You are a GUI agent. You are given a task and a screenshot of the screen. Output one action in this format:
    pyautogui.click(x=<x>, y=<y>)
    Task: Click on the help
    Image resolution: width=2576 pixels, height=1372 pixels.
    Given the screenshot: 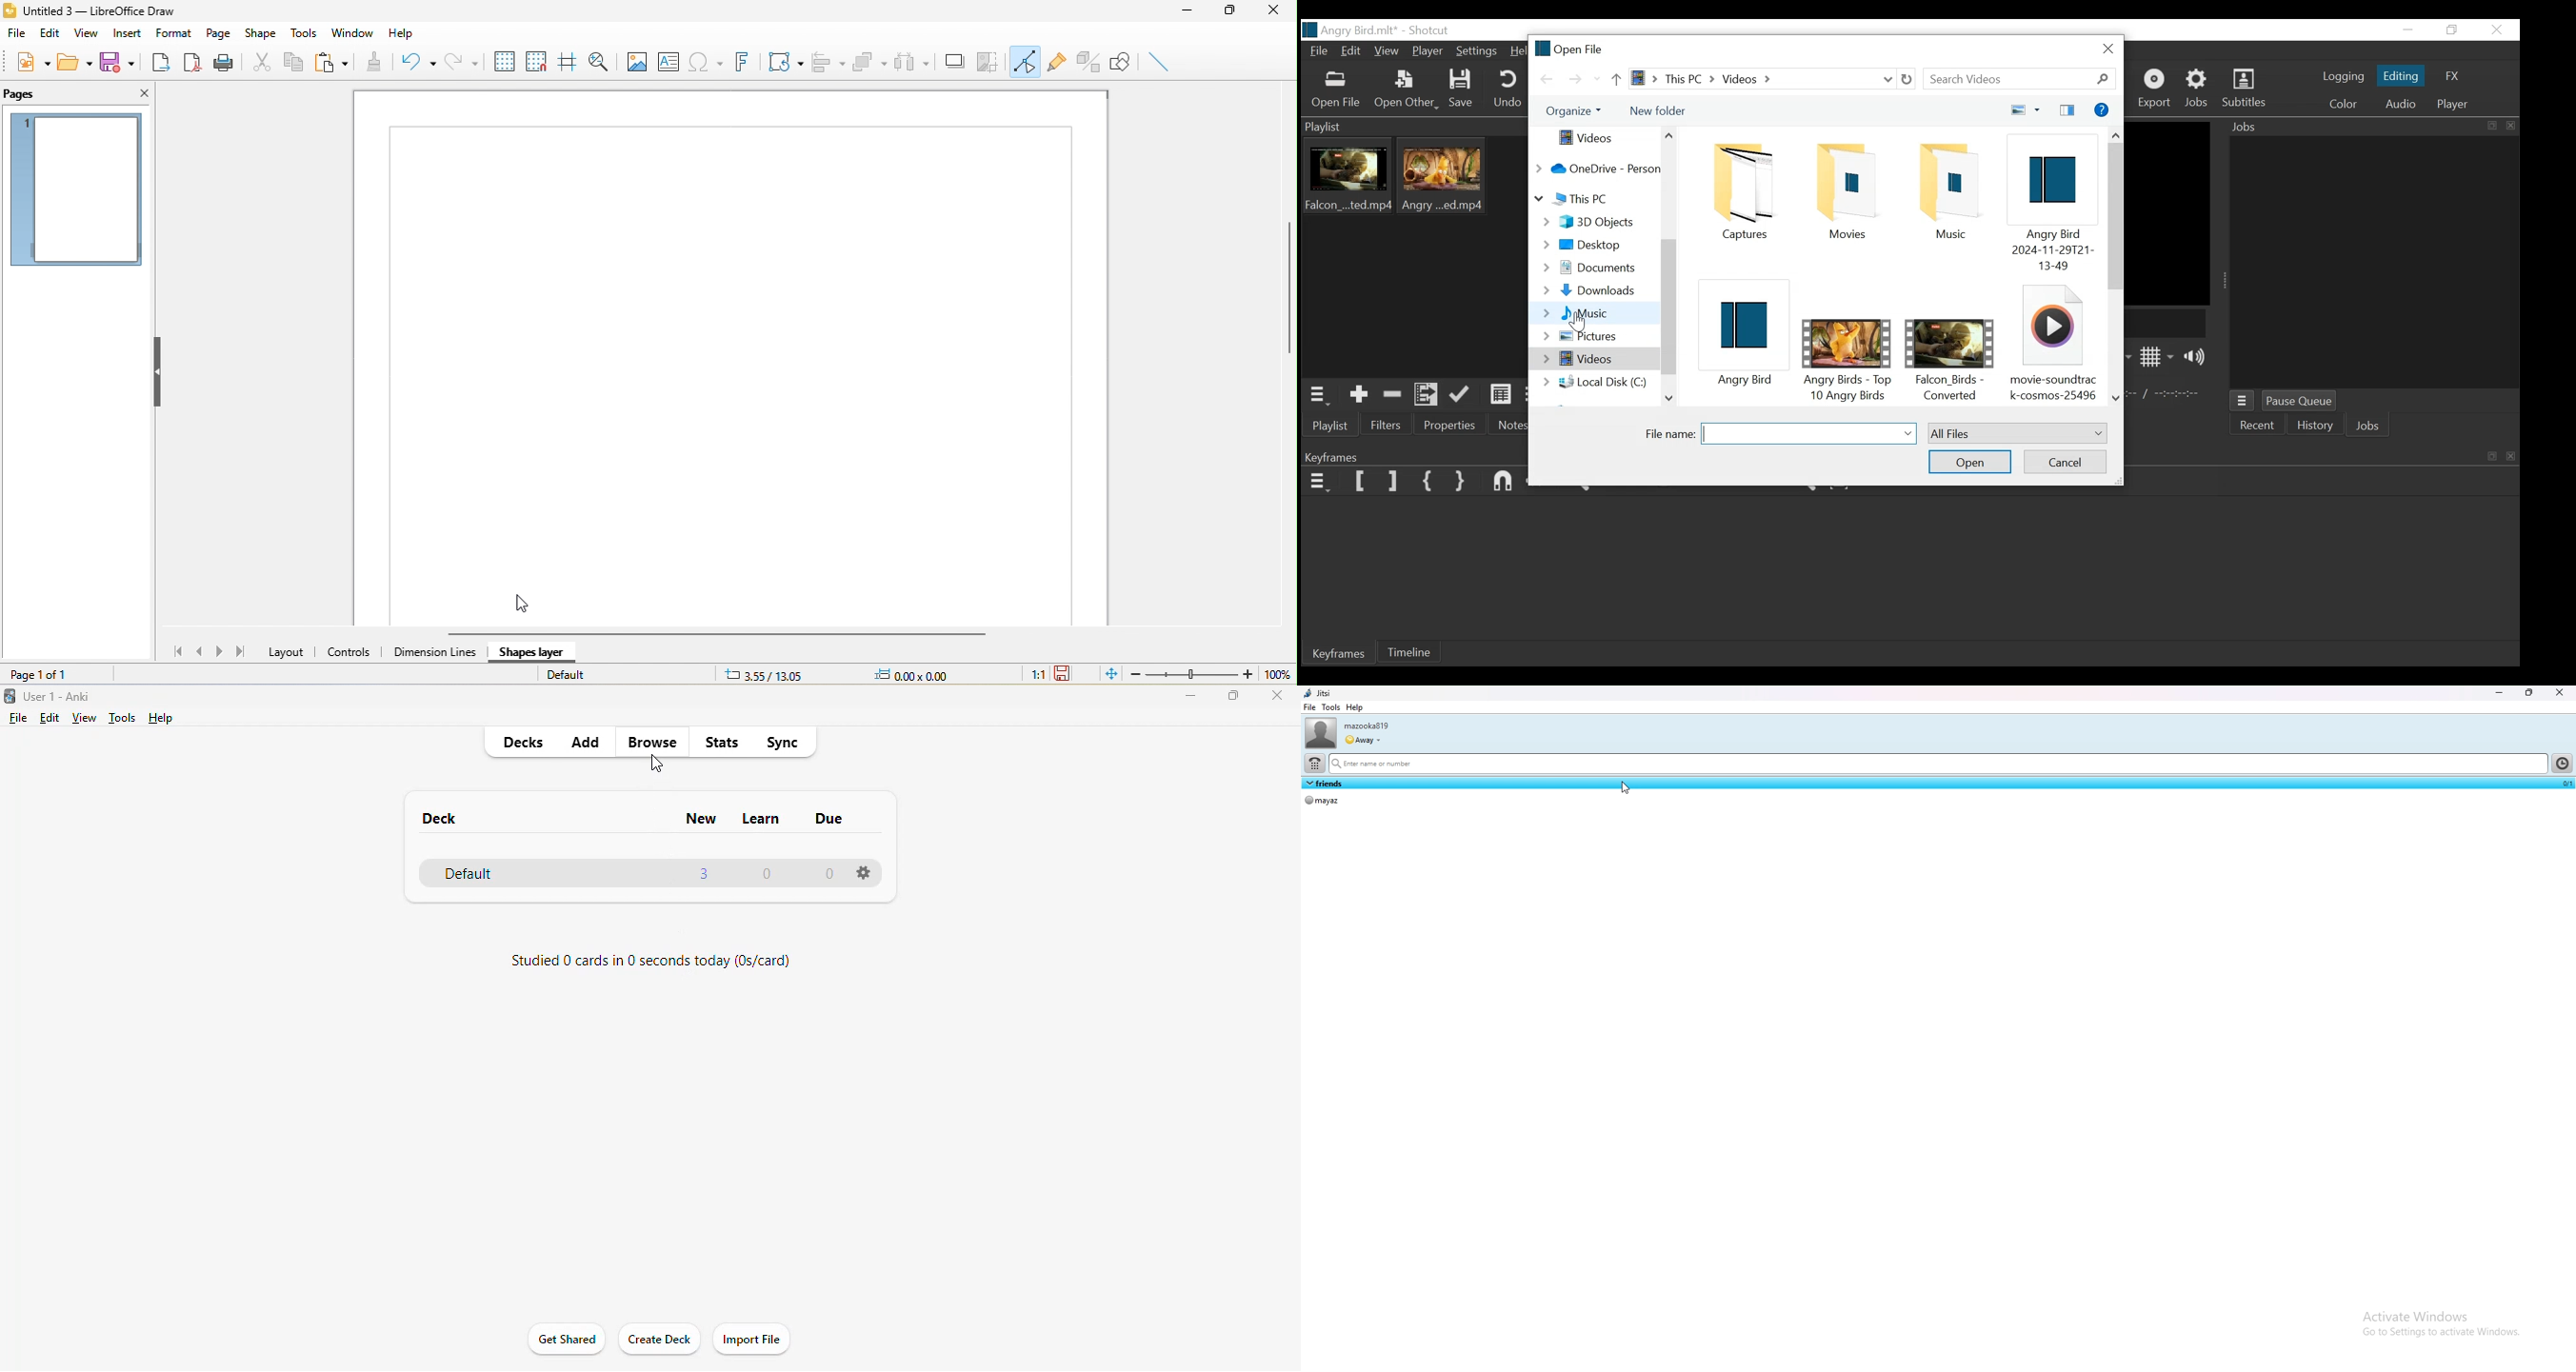 What is the action you would take?
    pyautogui.click(x=406, y=29)
    